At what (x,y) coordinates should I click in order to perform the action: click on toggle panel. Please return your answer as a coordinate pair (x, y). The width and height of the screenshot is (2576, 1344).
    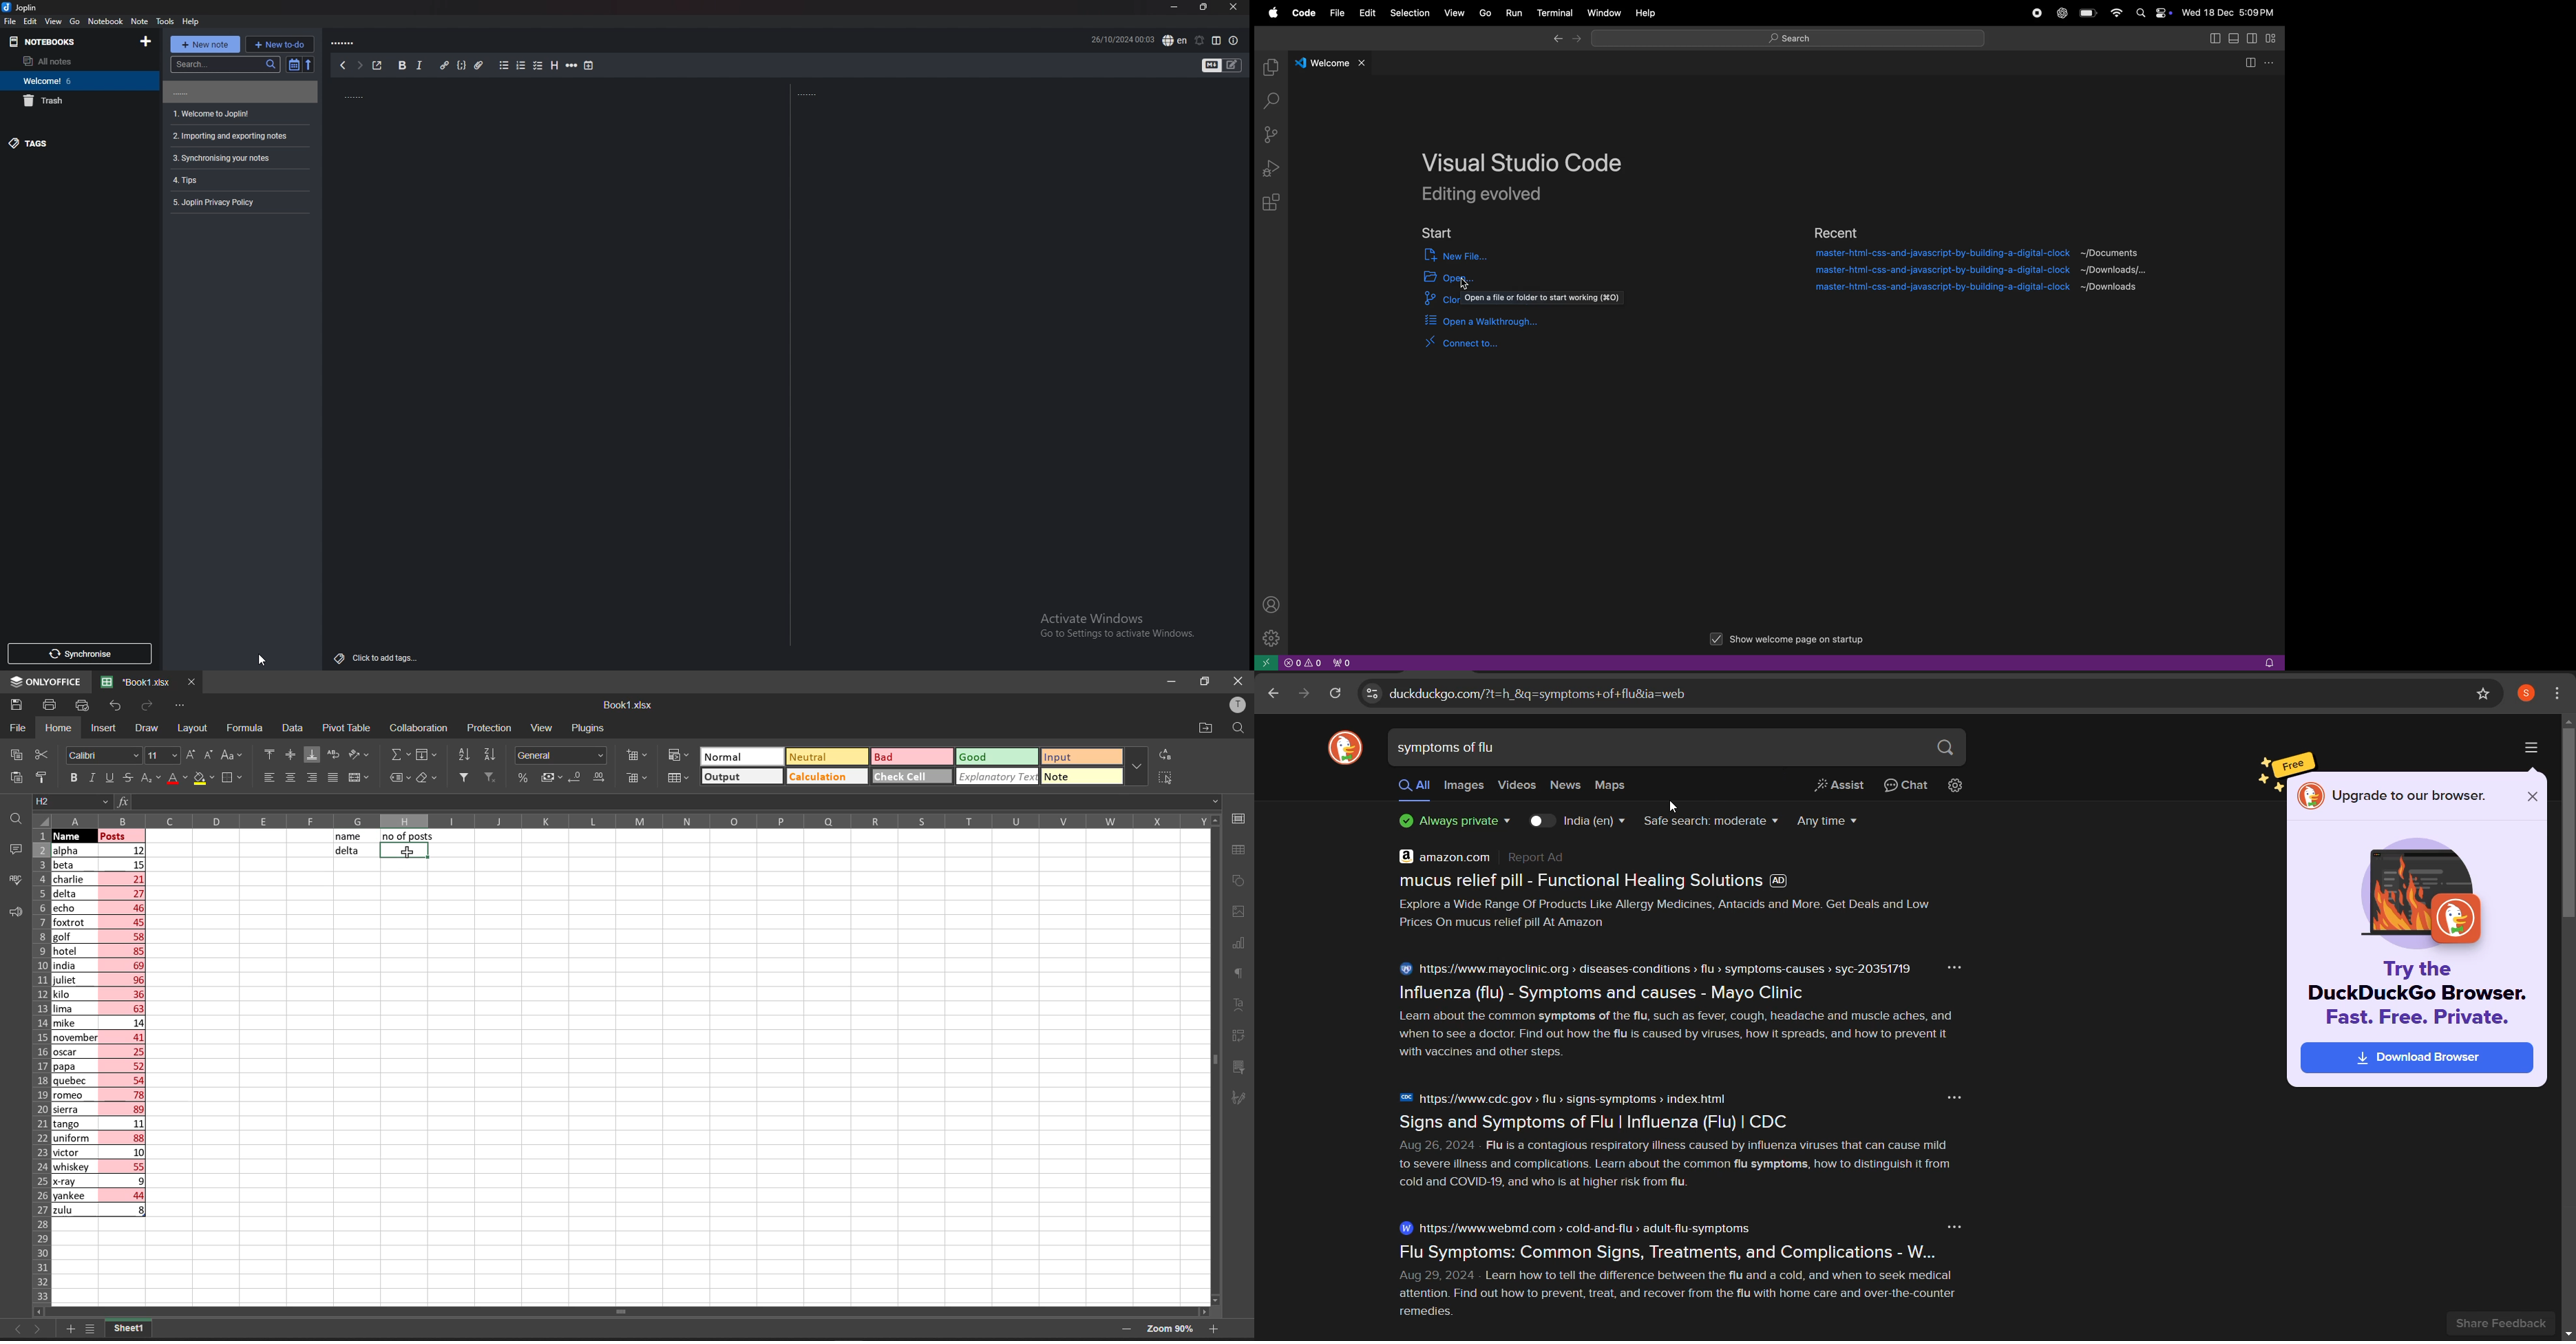
    Looking at the image, I should click on (2236, 38).